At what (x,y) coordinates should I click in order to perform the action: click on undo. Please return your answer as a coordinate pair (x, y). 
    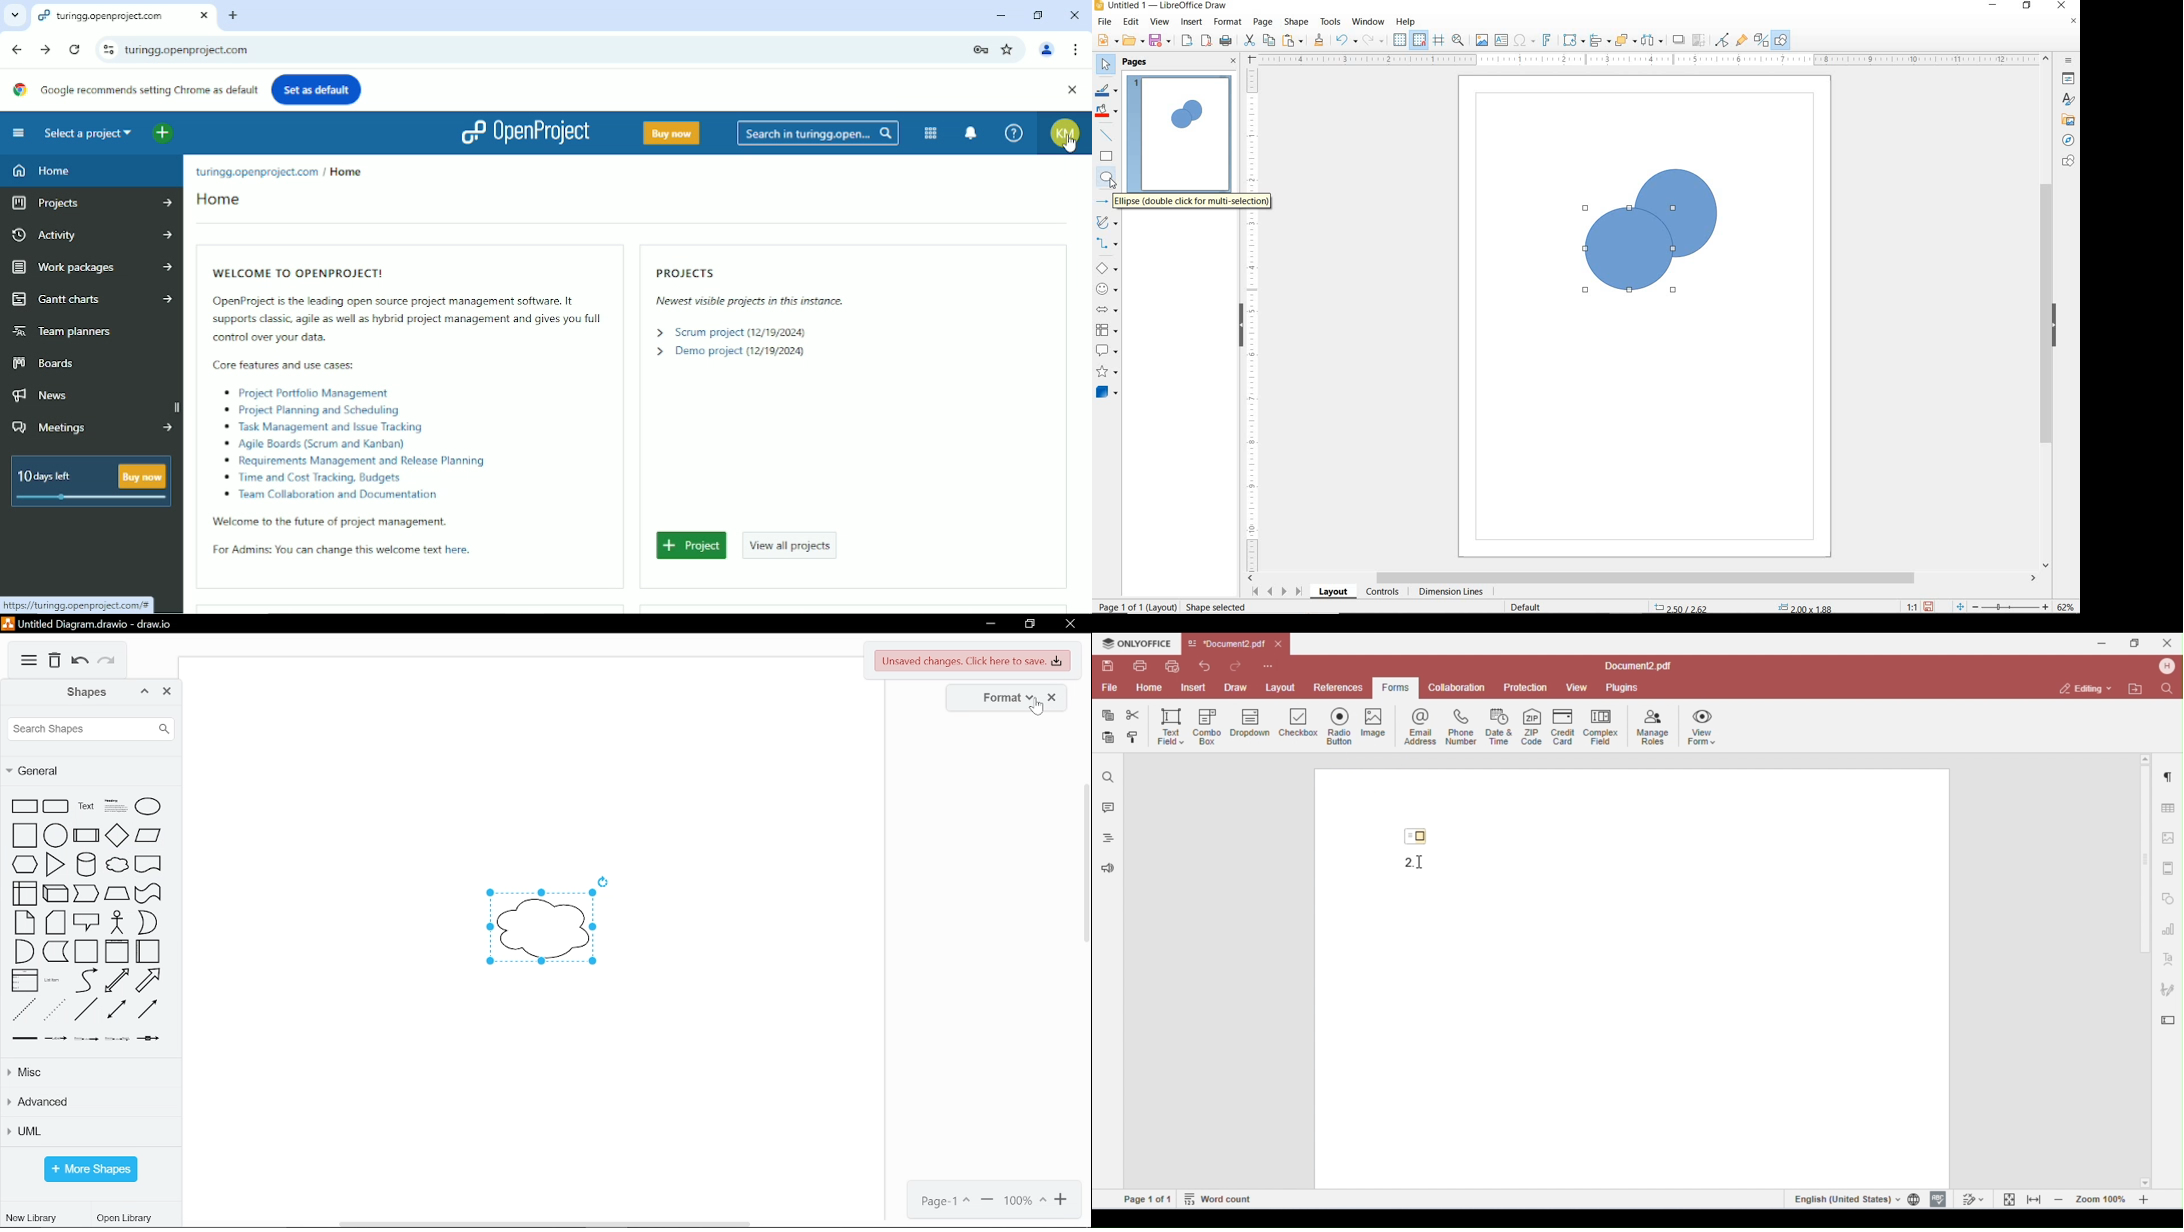
    Looking at the image, I should click on (79, 663).